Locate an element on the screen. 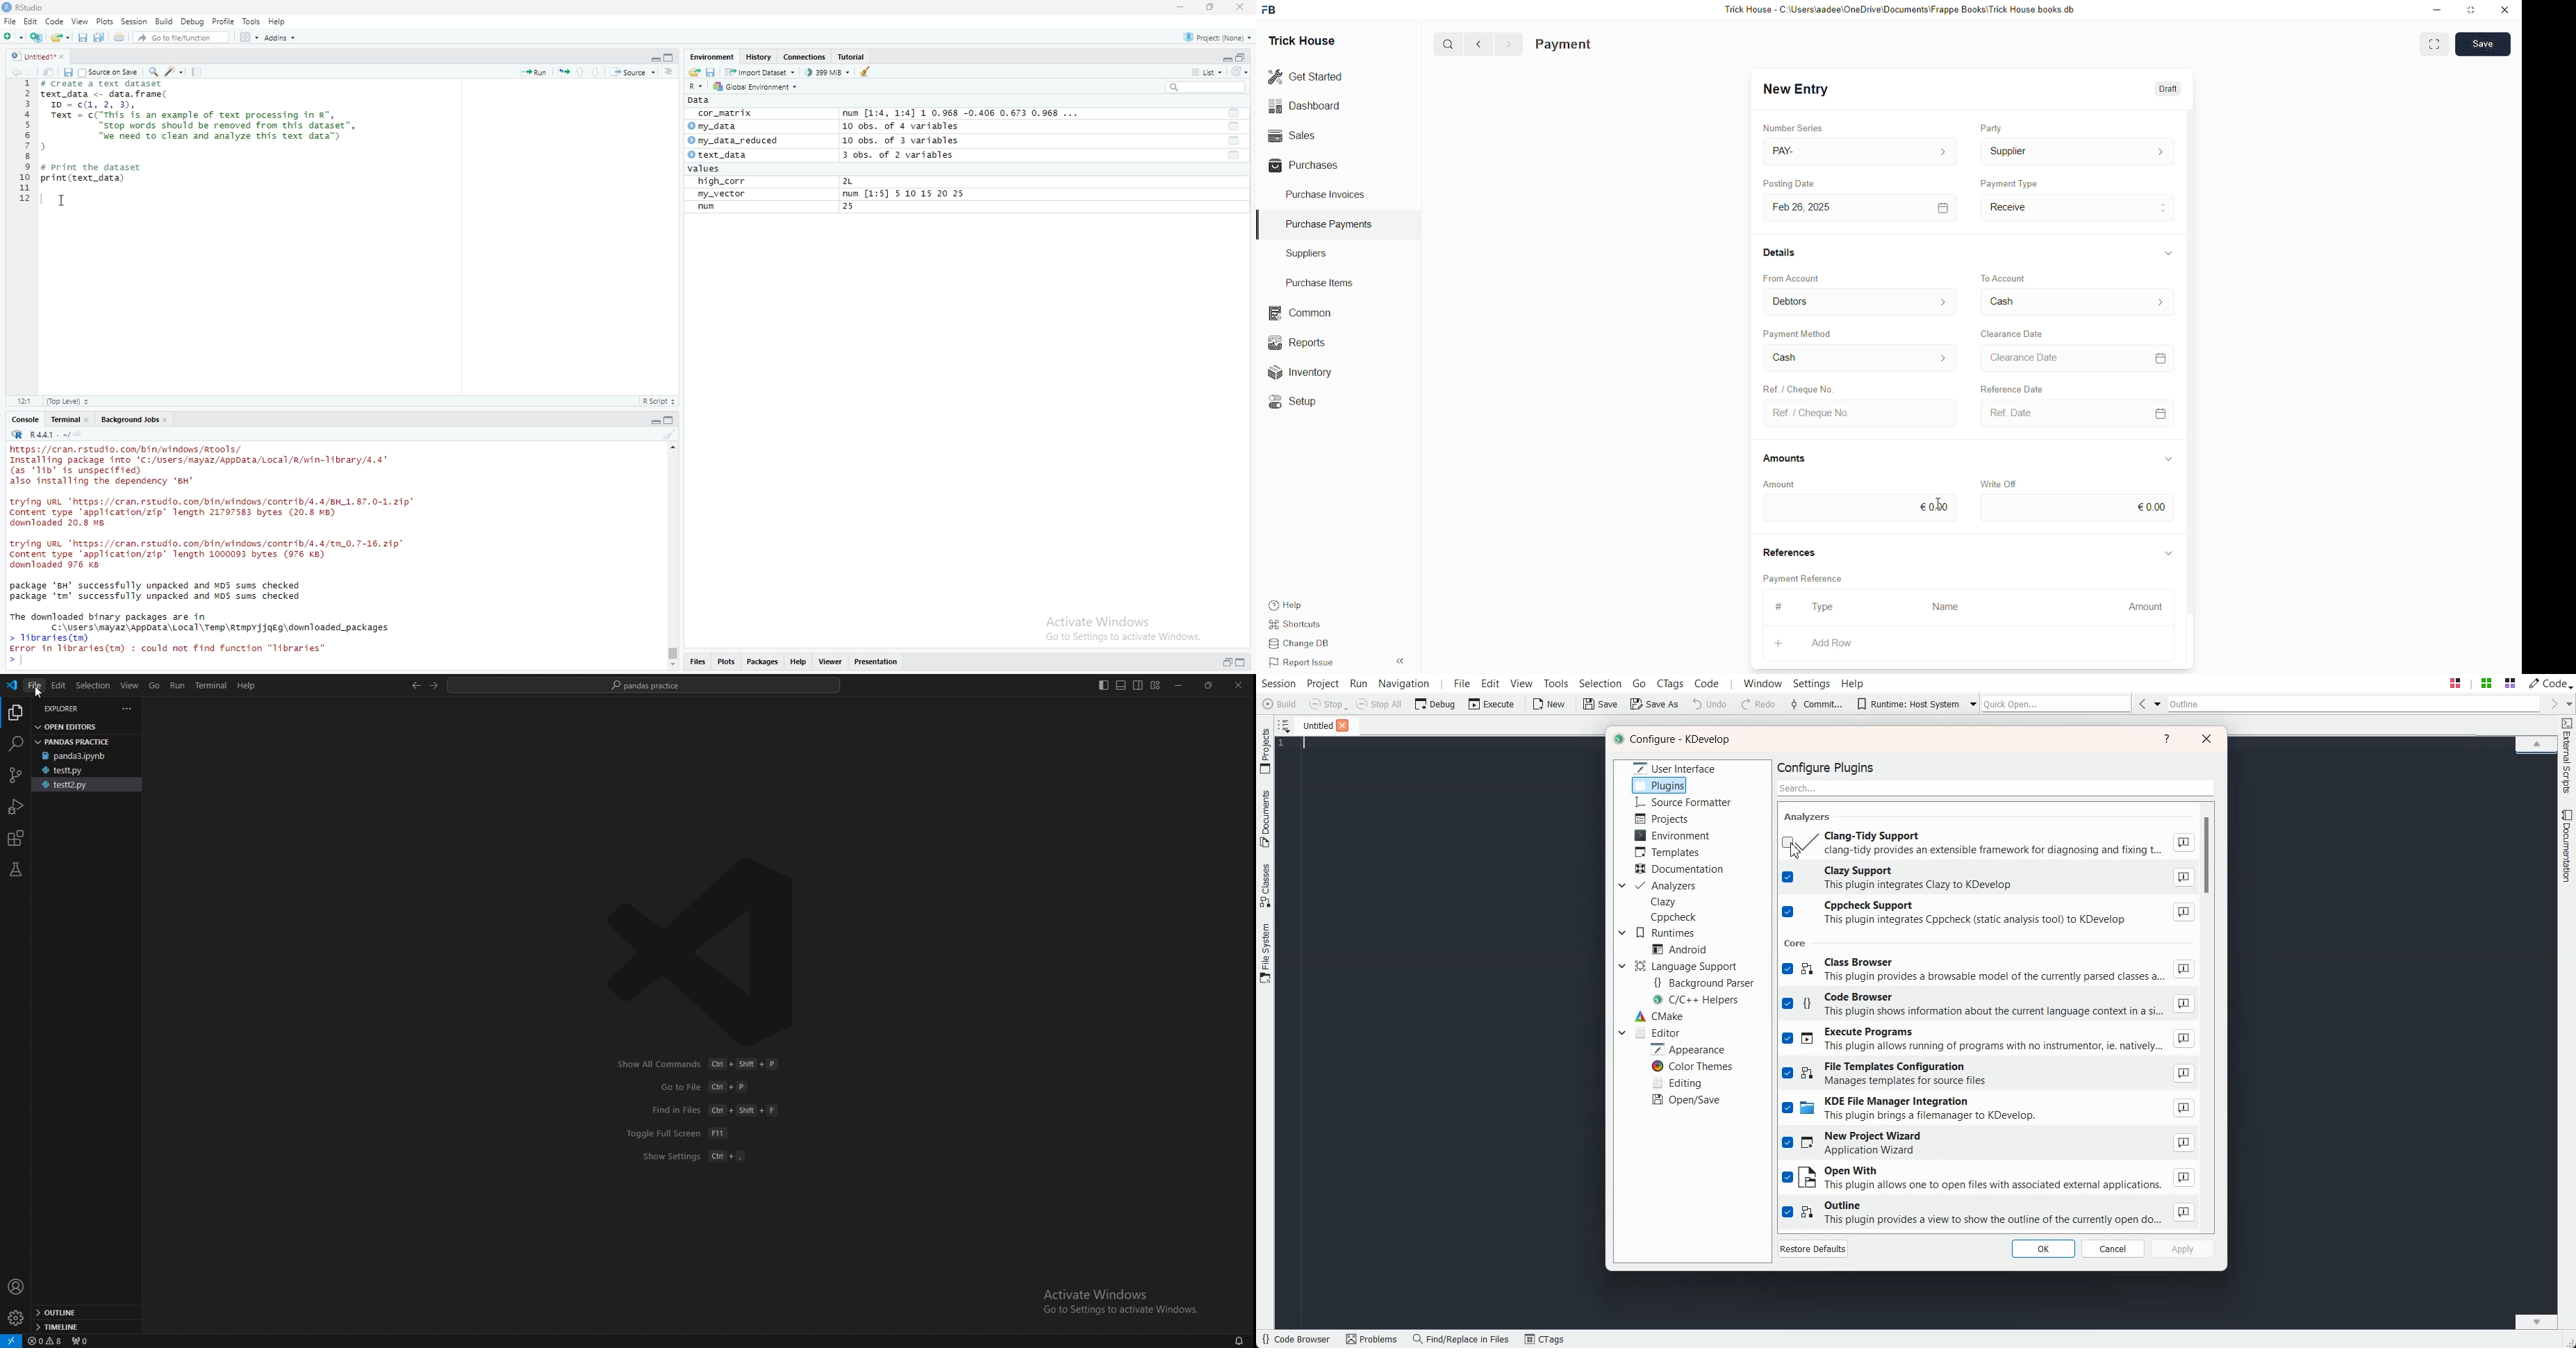 This screenshot has height=1372, width=2576. my_data_reduced is located at coordinates (733, 140).